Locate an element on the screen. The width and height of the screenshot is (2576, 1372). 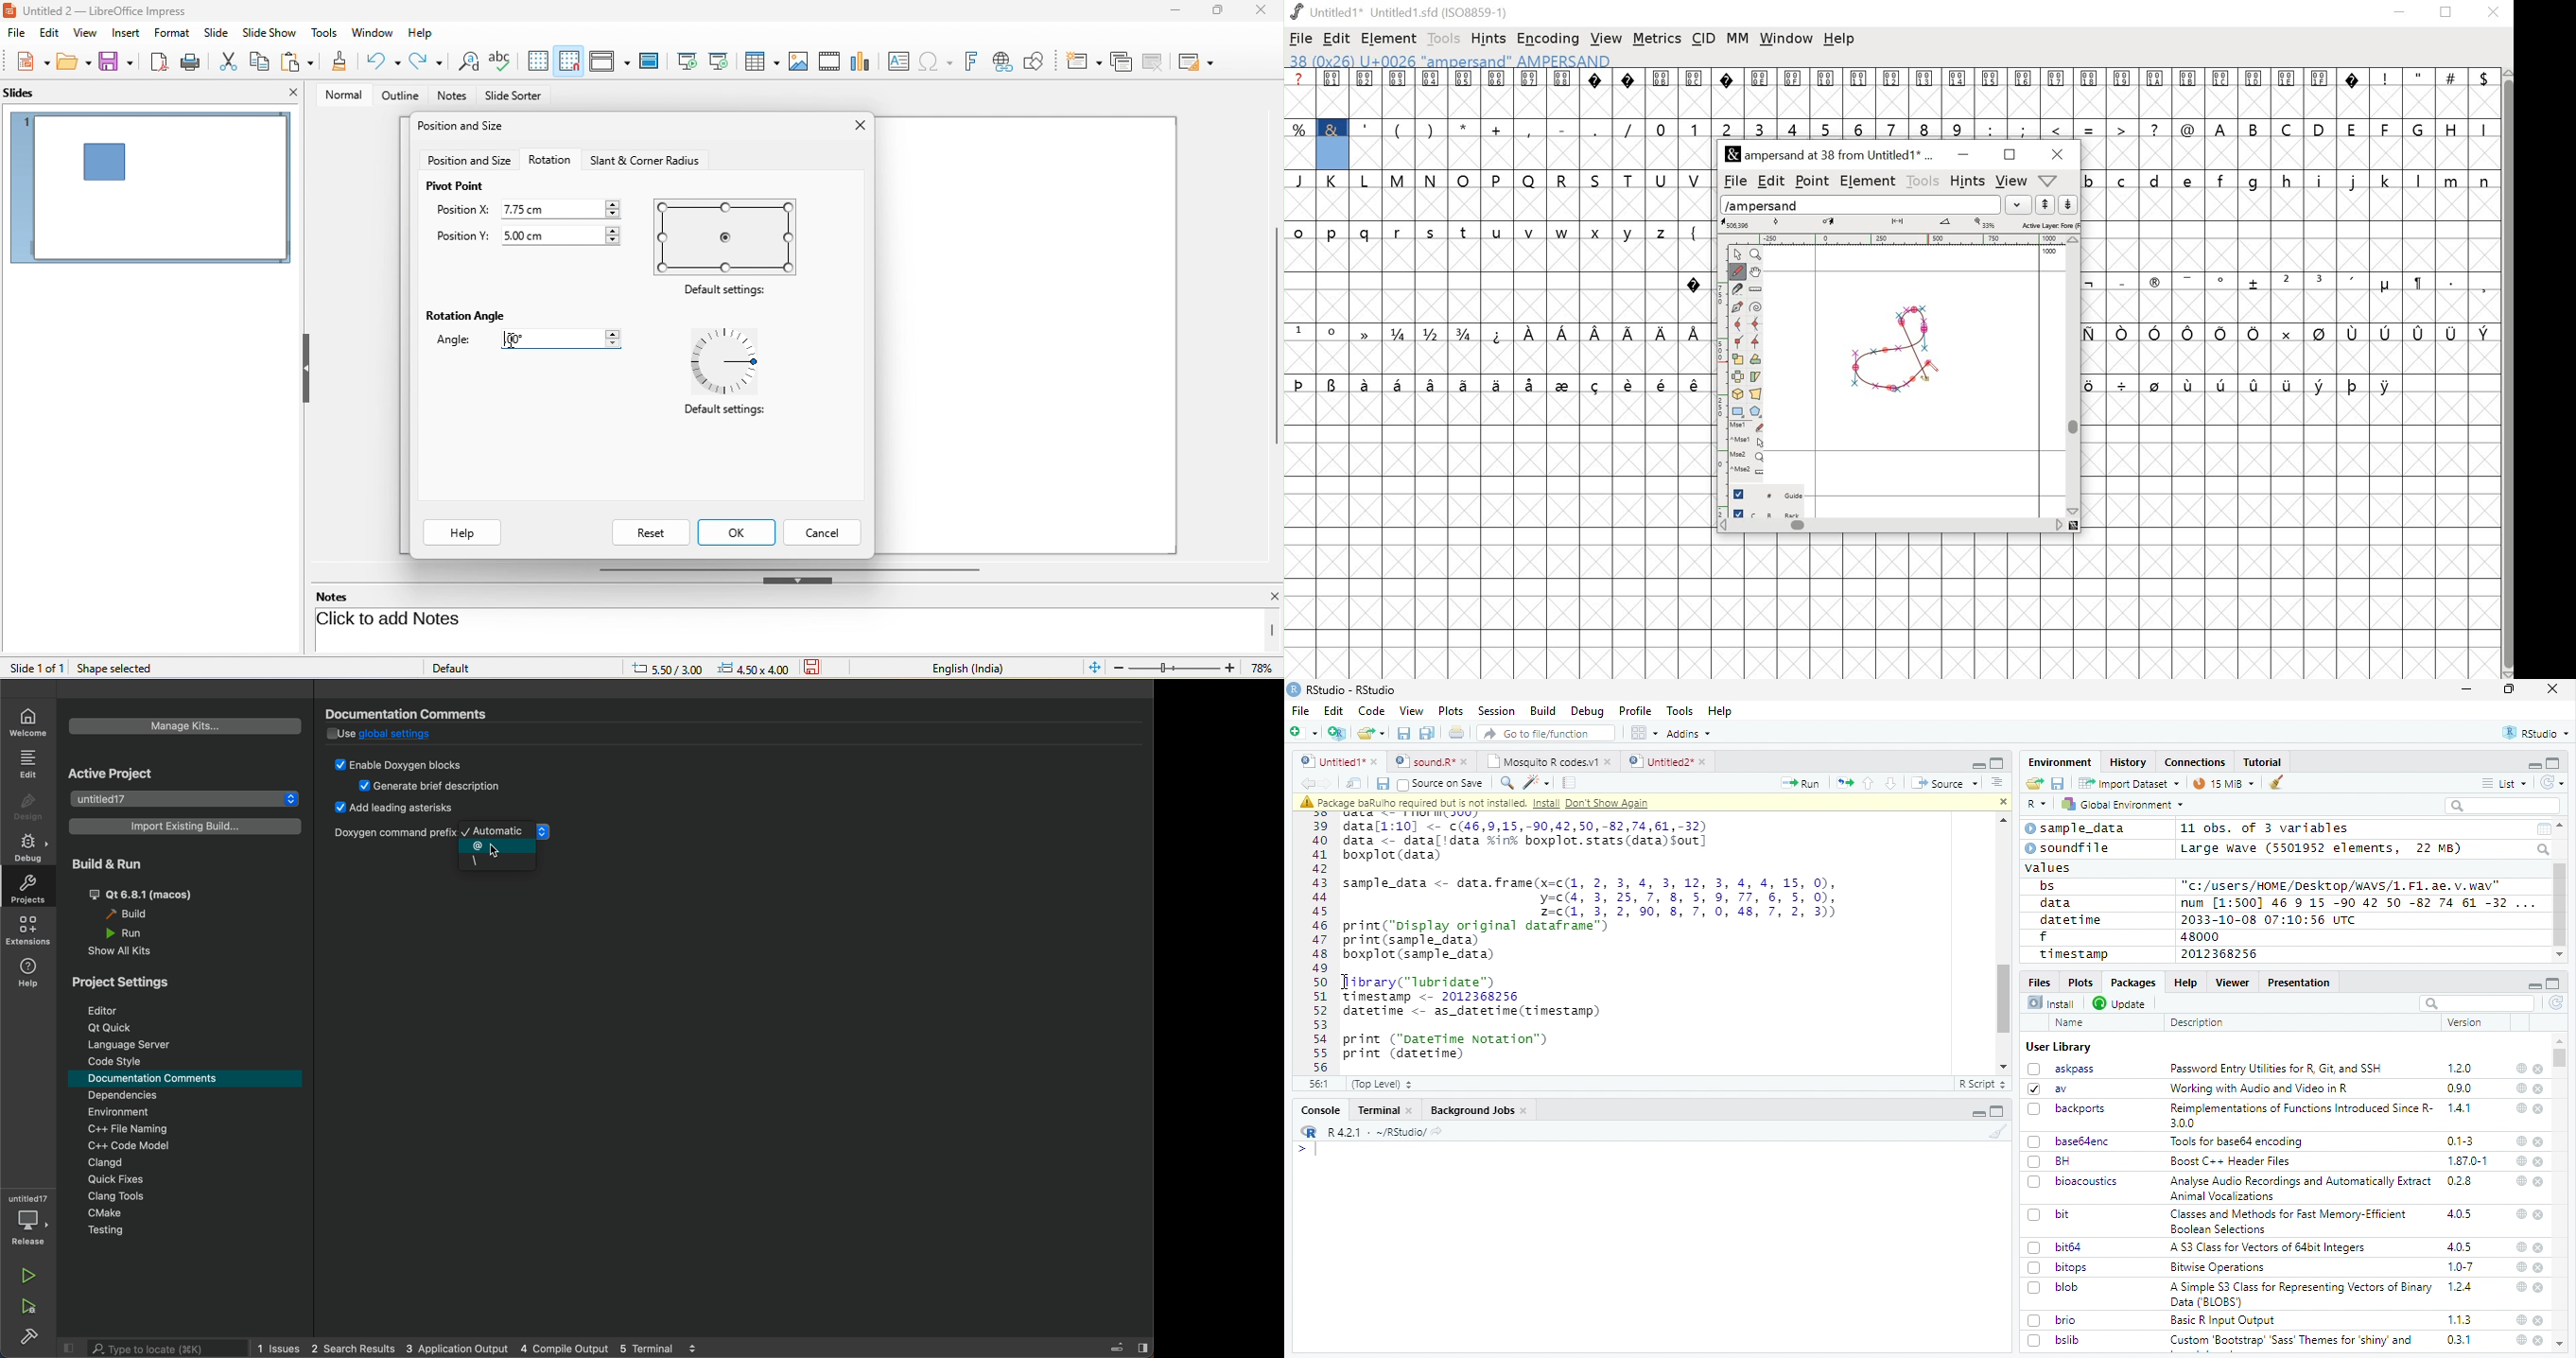
help is located at coordinates (2521, 1088).